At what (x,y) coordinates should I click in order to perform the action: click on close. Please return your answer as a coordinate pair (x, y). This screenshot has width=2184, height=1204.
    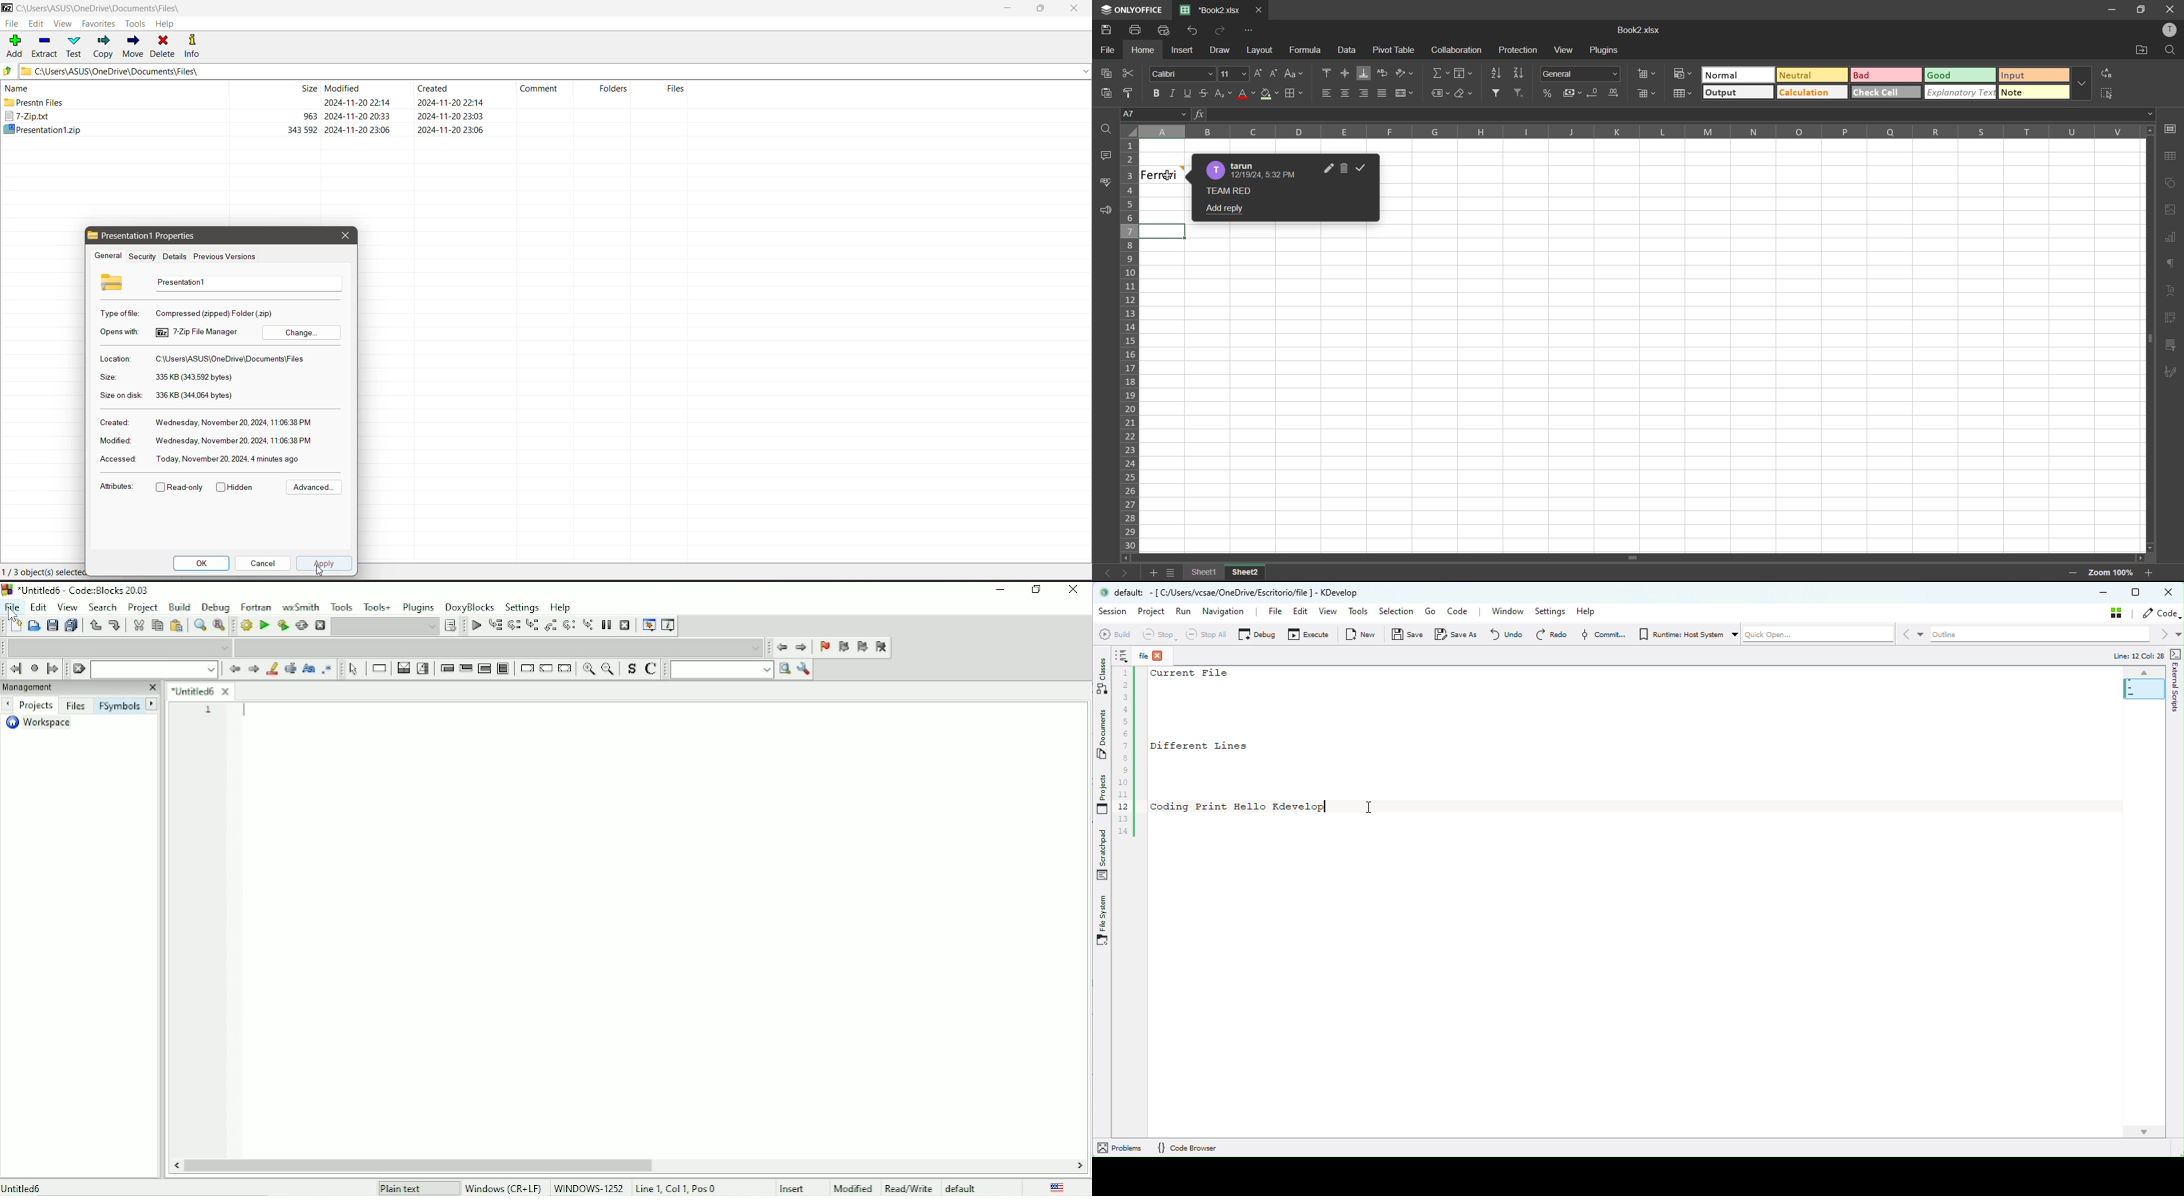
    Looking at the image, I should click on (2170, 9).